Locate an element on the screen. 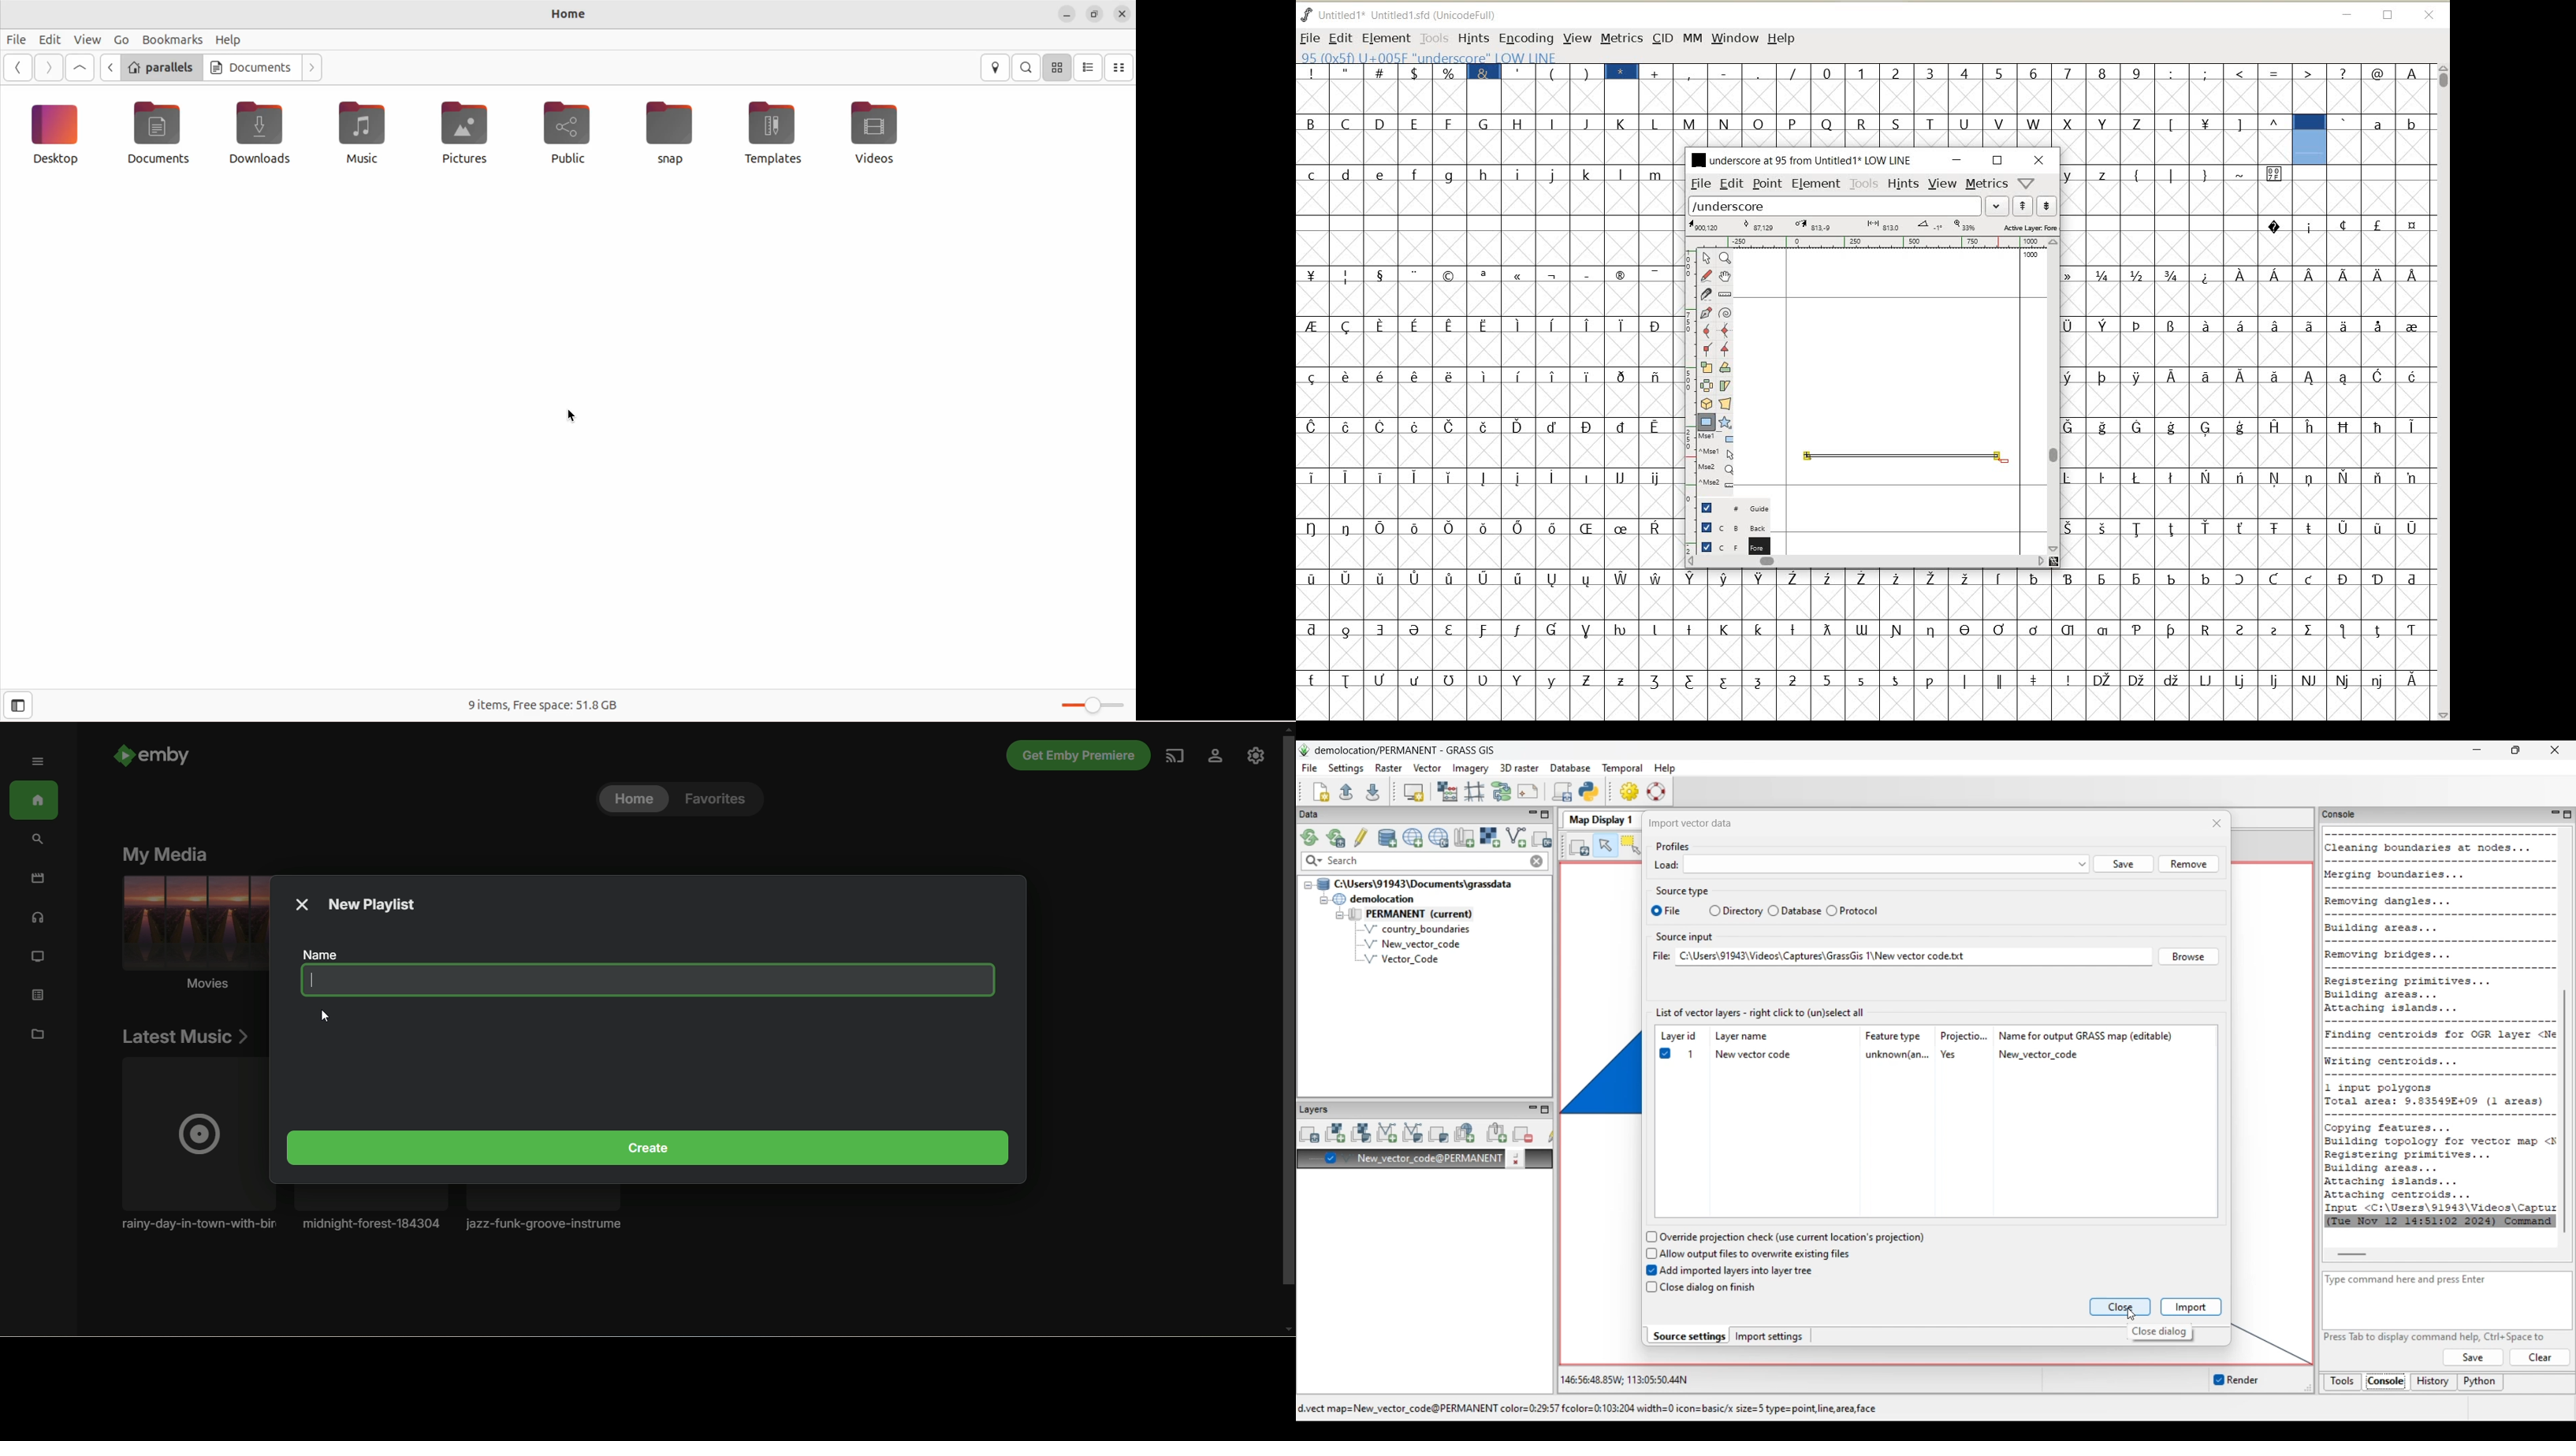 The image size is (2576, 1456). TOOLS is located at coordinates (1865, 184).